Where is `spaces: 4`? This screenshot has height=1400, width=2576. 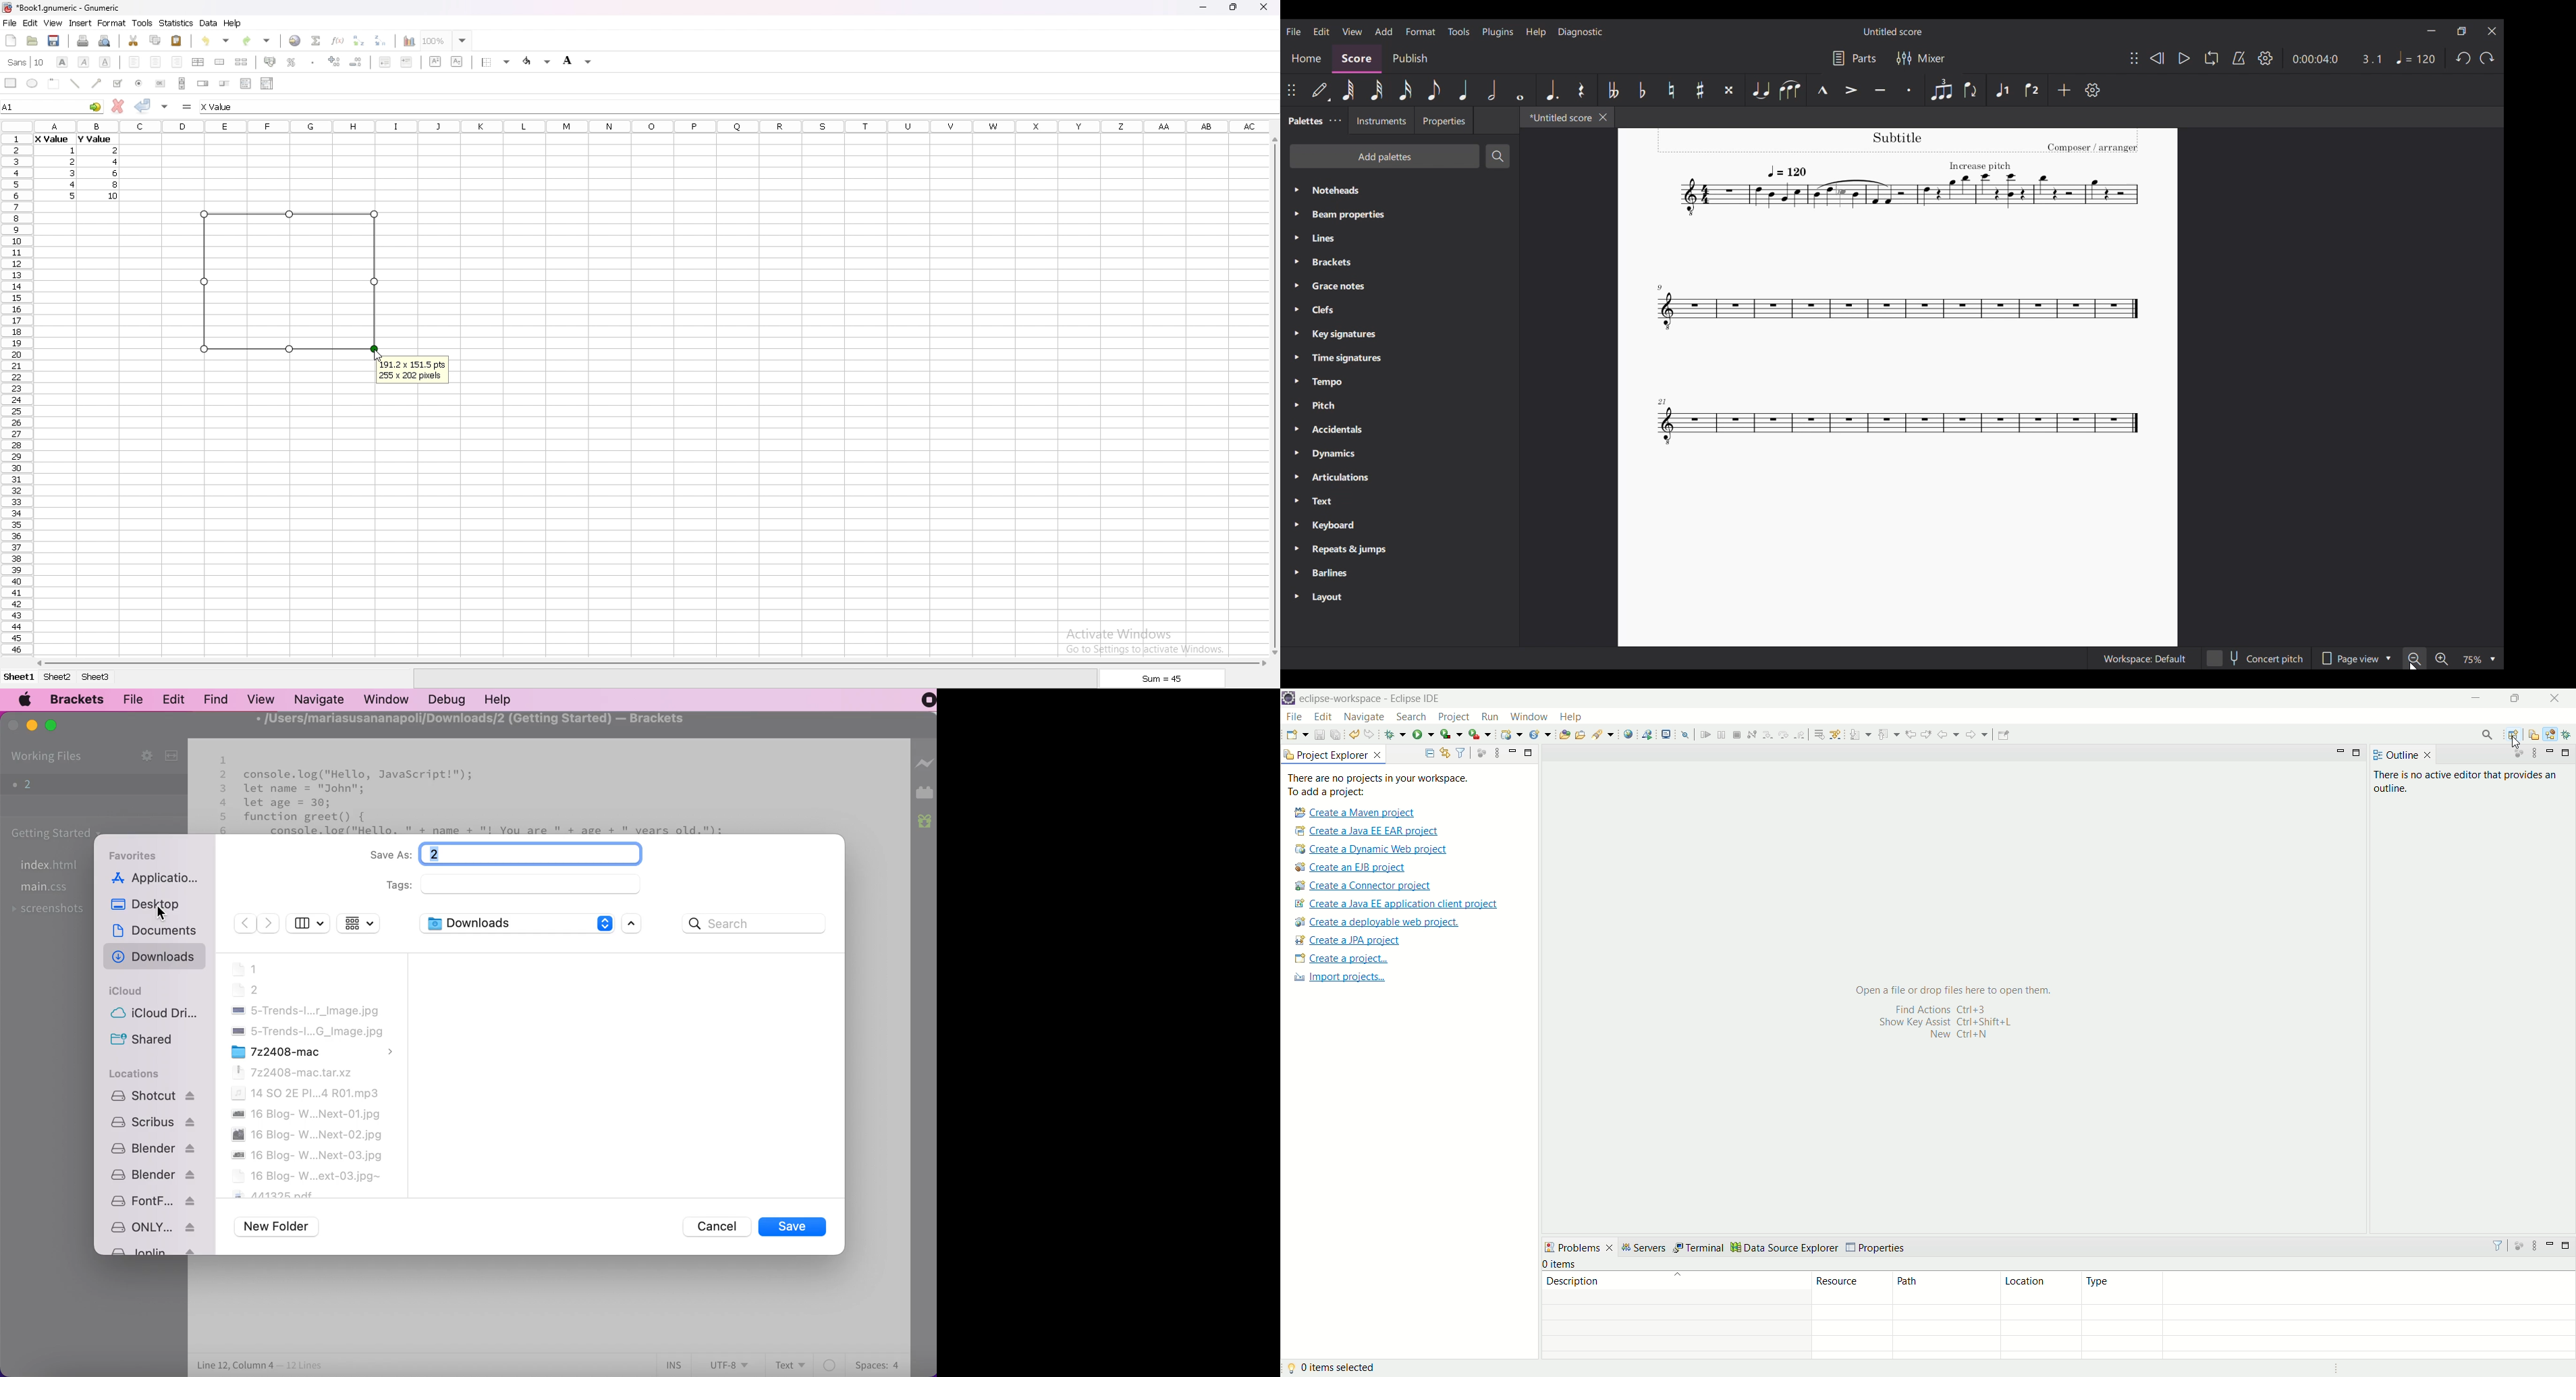
spaces: 4 is located at coordinates (875, 1363).